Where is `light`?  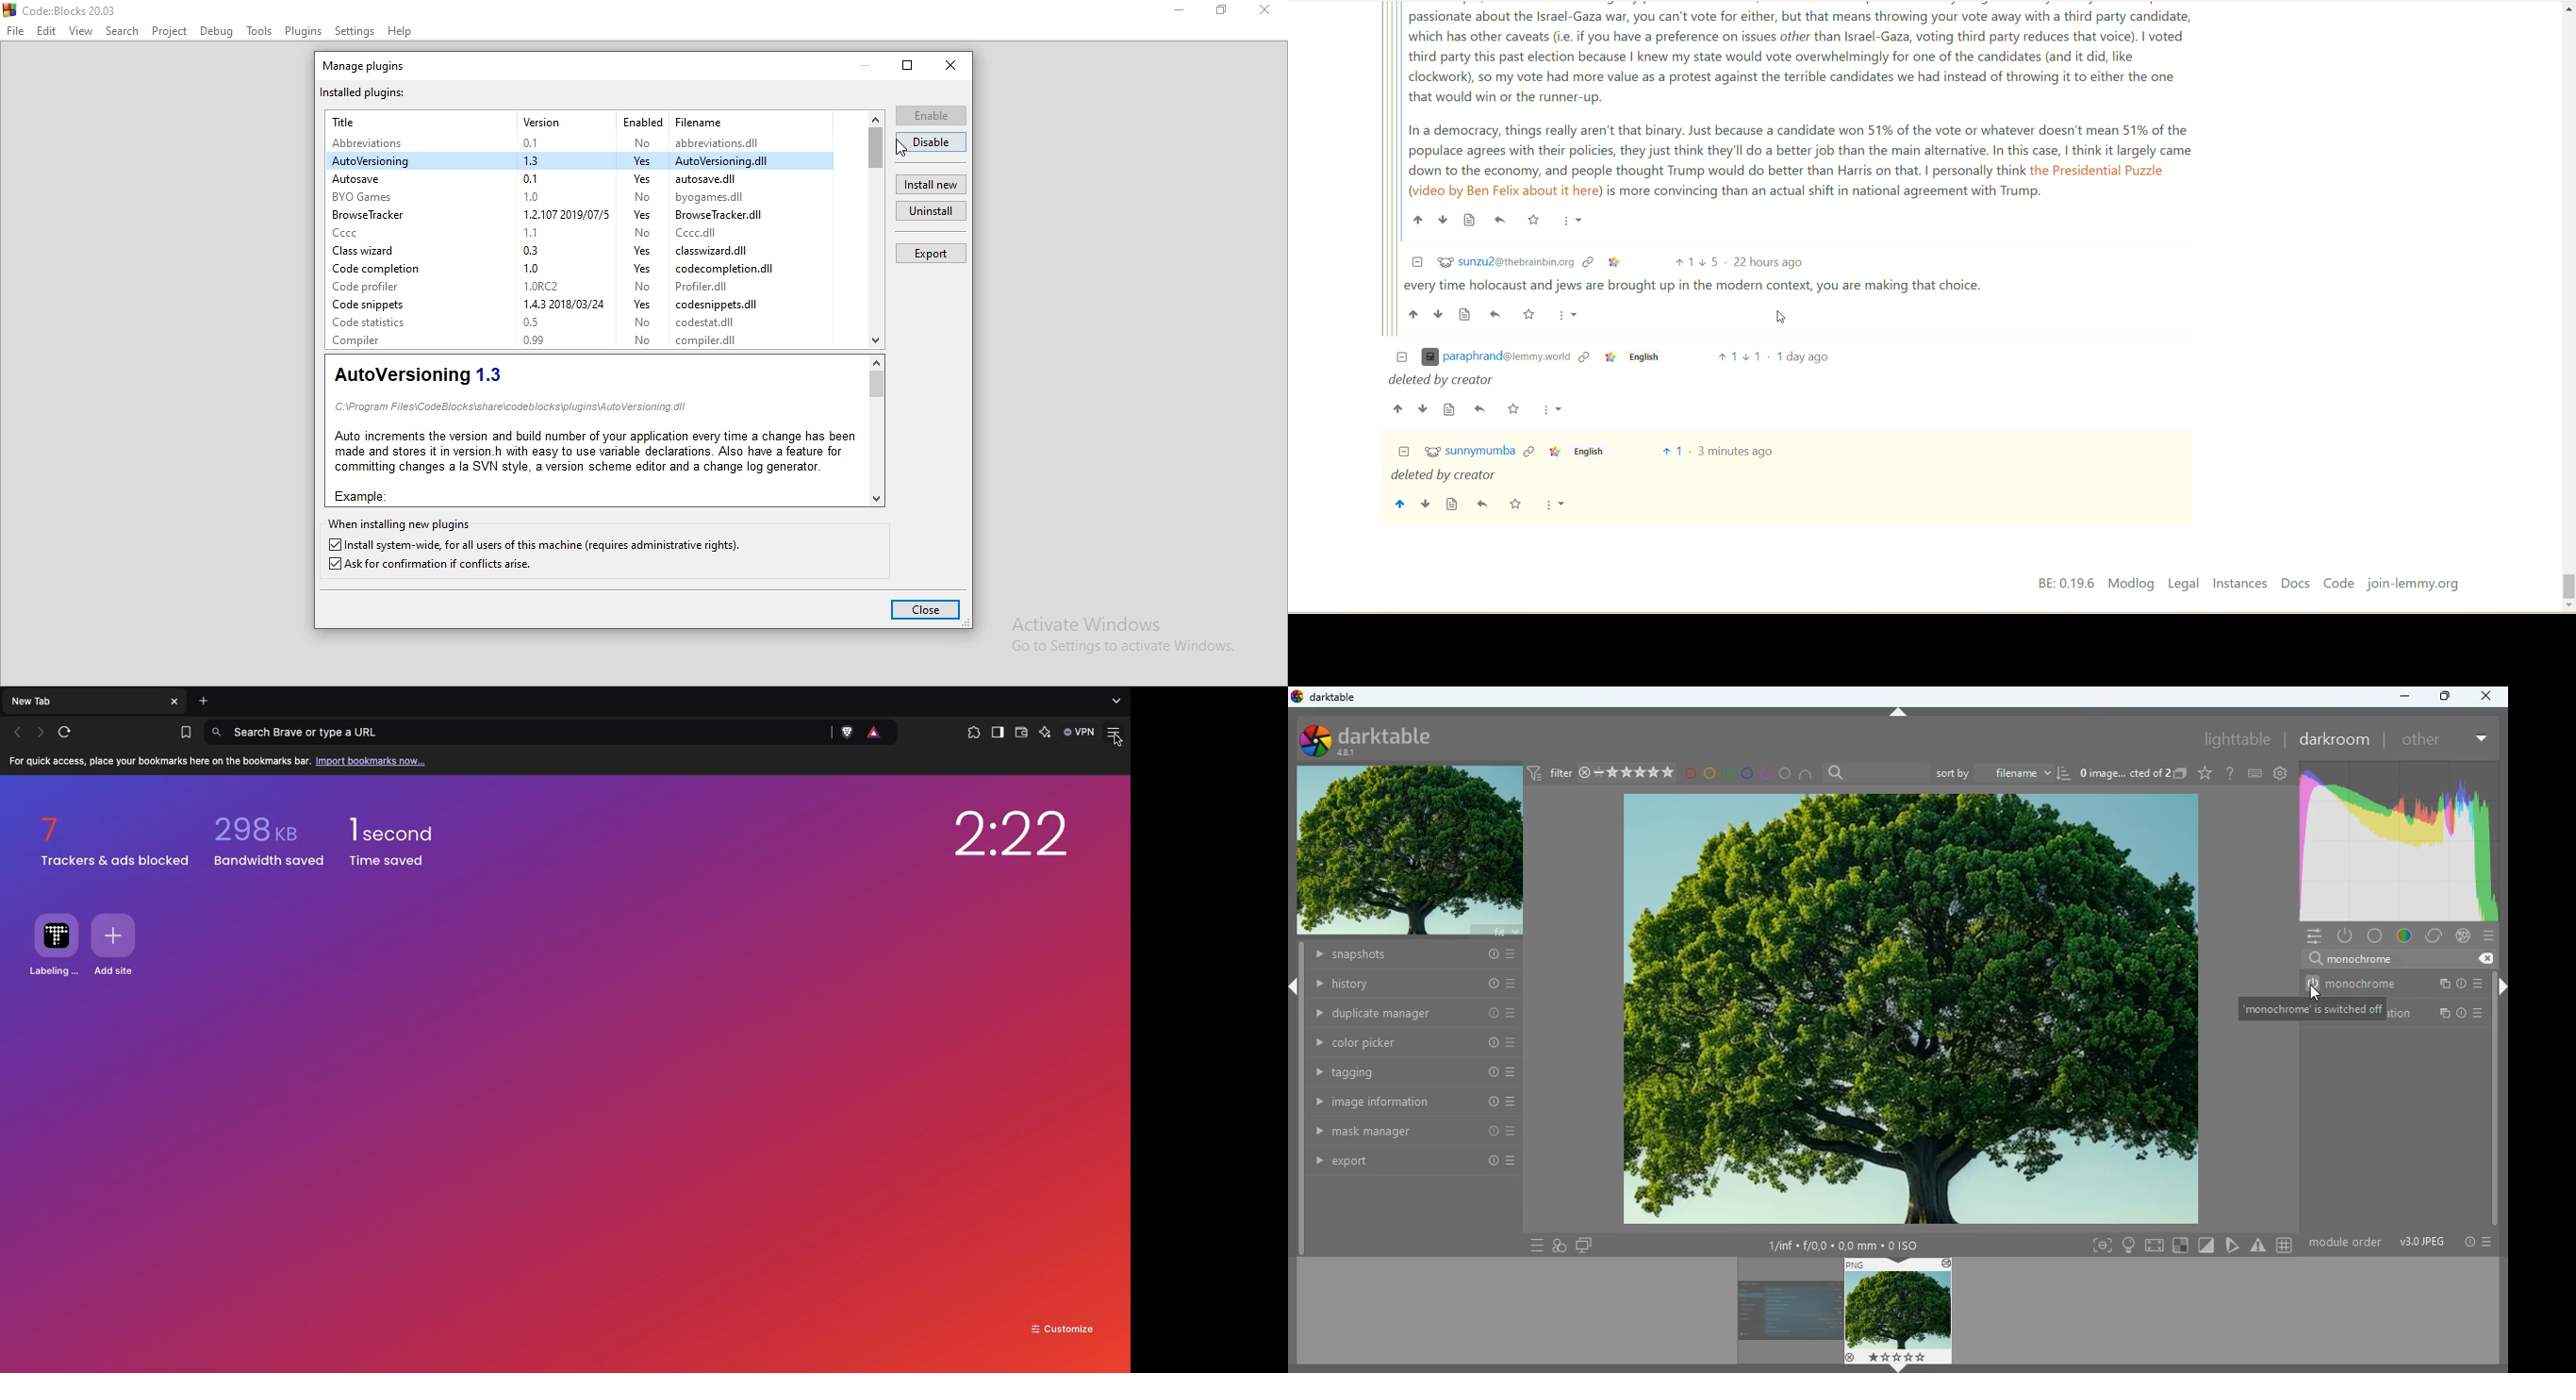
light is located at coordinates (2131, 1244).